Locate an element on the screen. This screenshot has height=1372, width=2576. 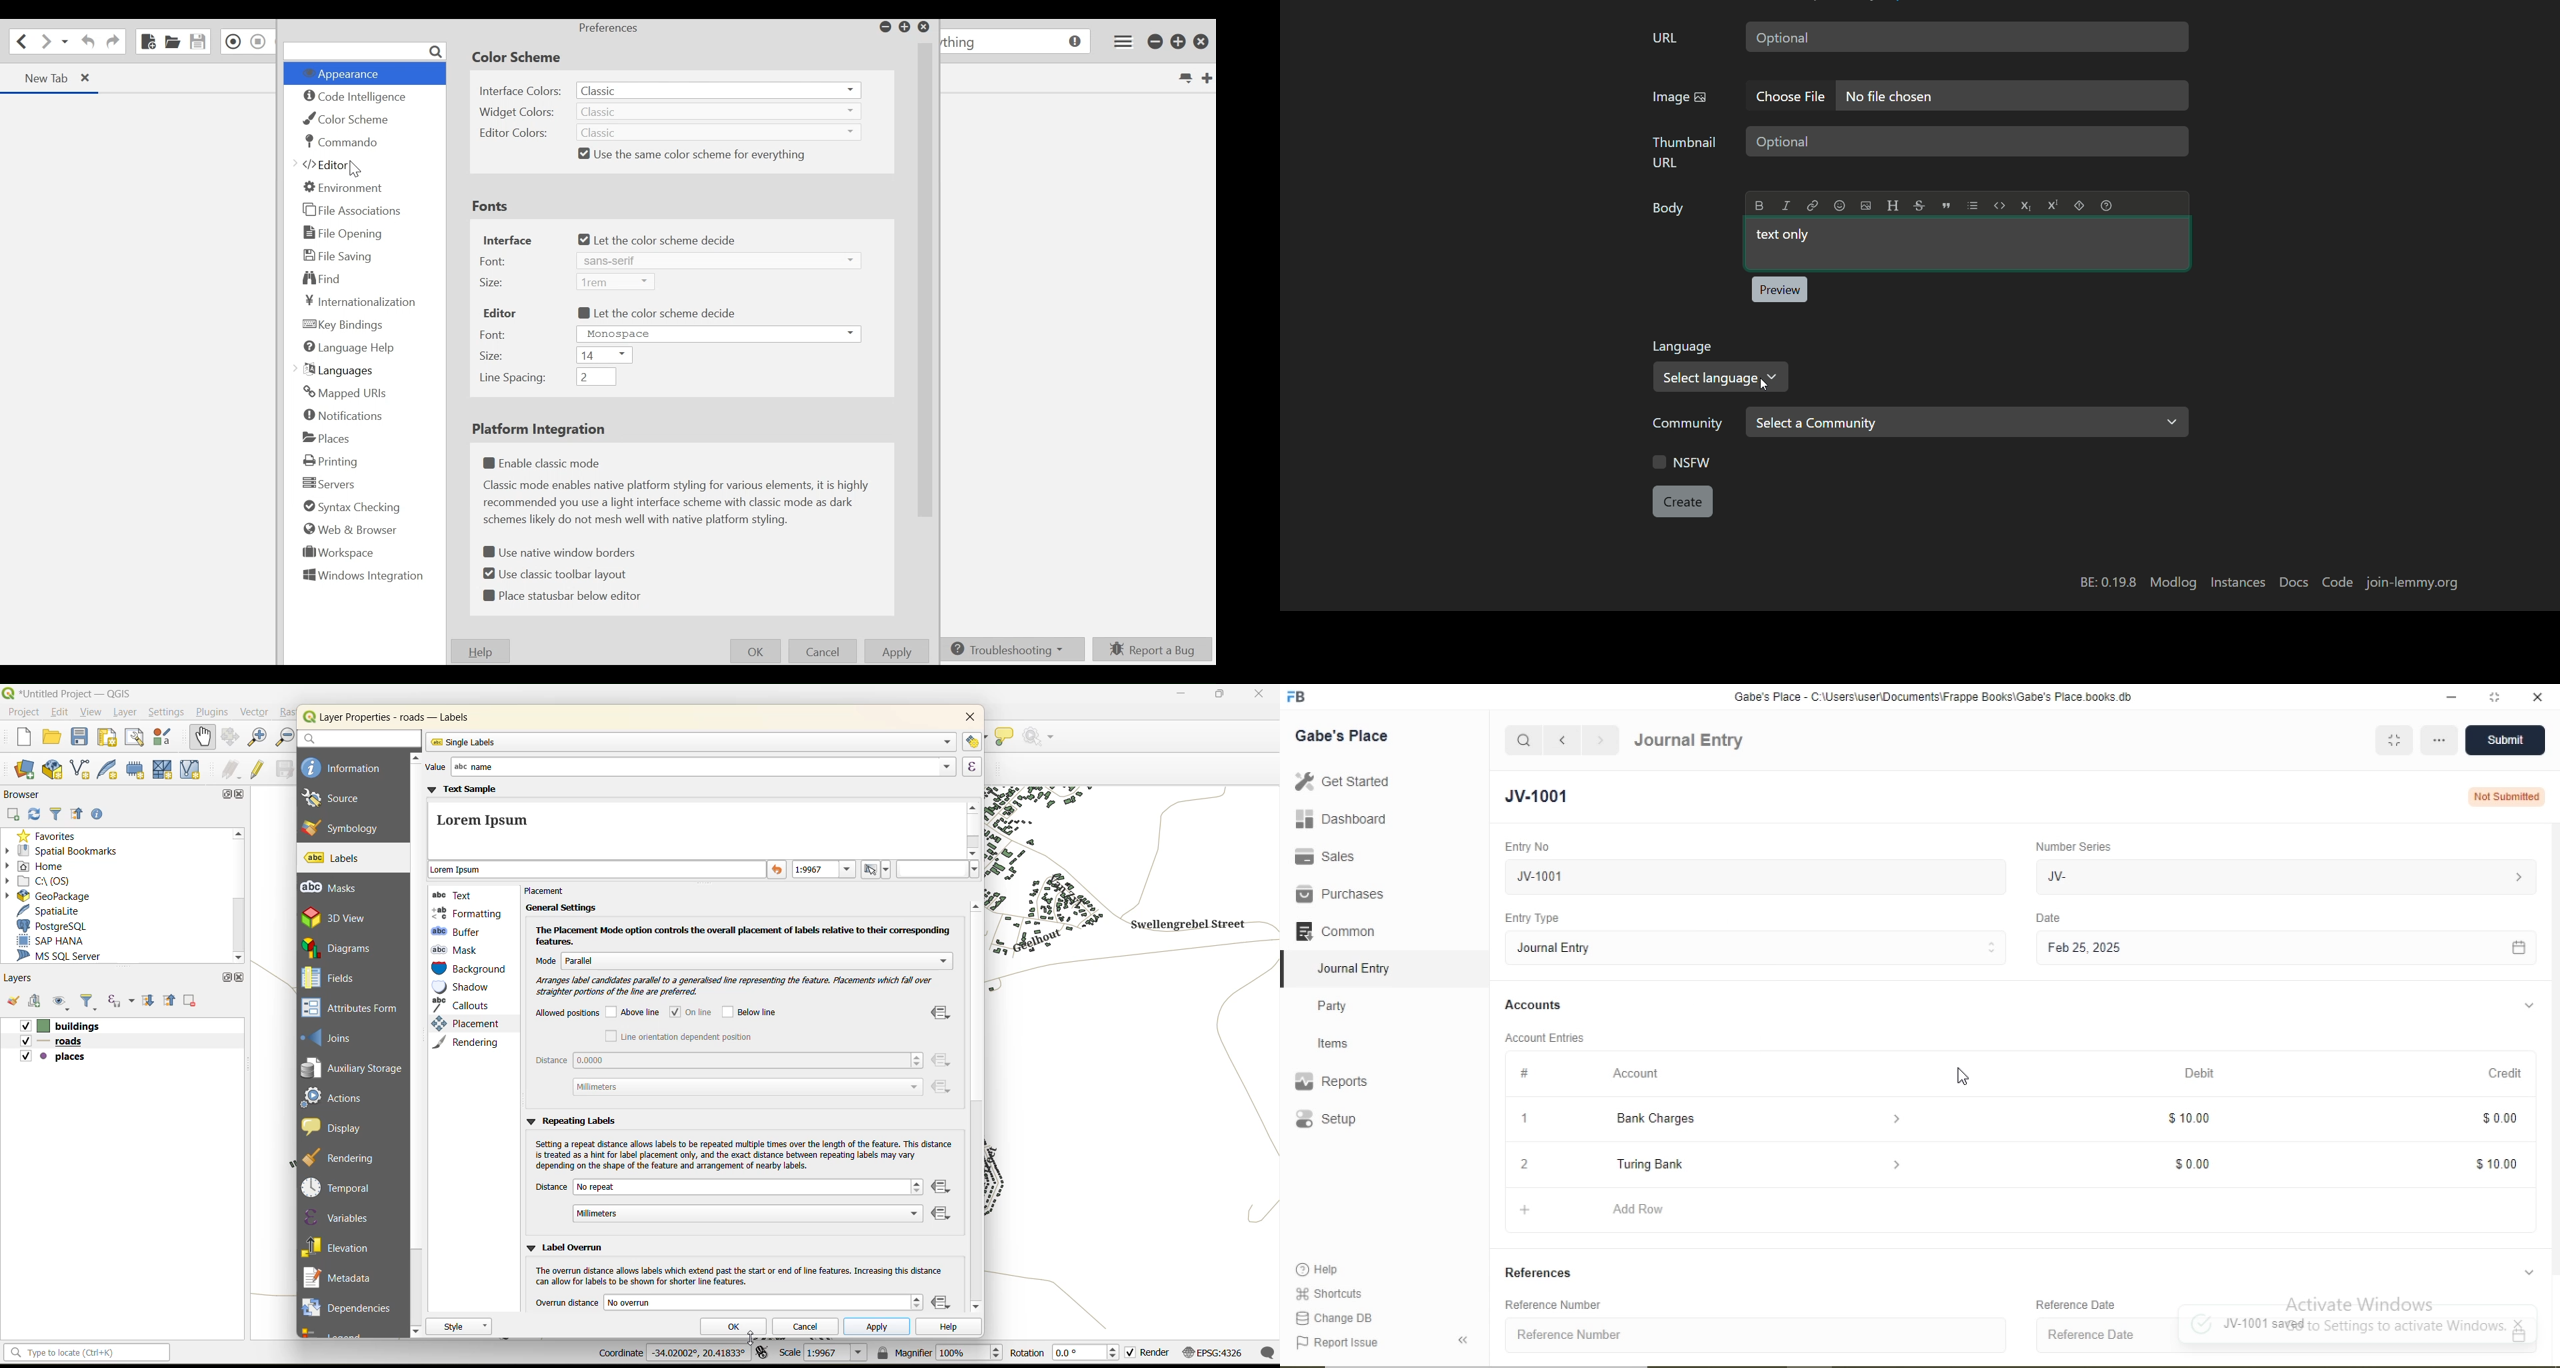
logo is located at coordinates (1298, 697).